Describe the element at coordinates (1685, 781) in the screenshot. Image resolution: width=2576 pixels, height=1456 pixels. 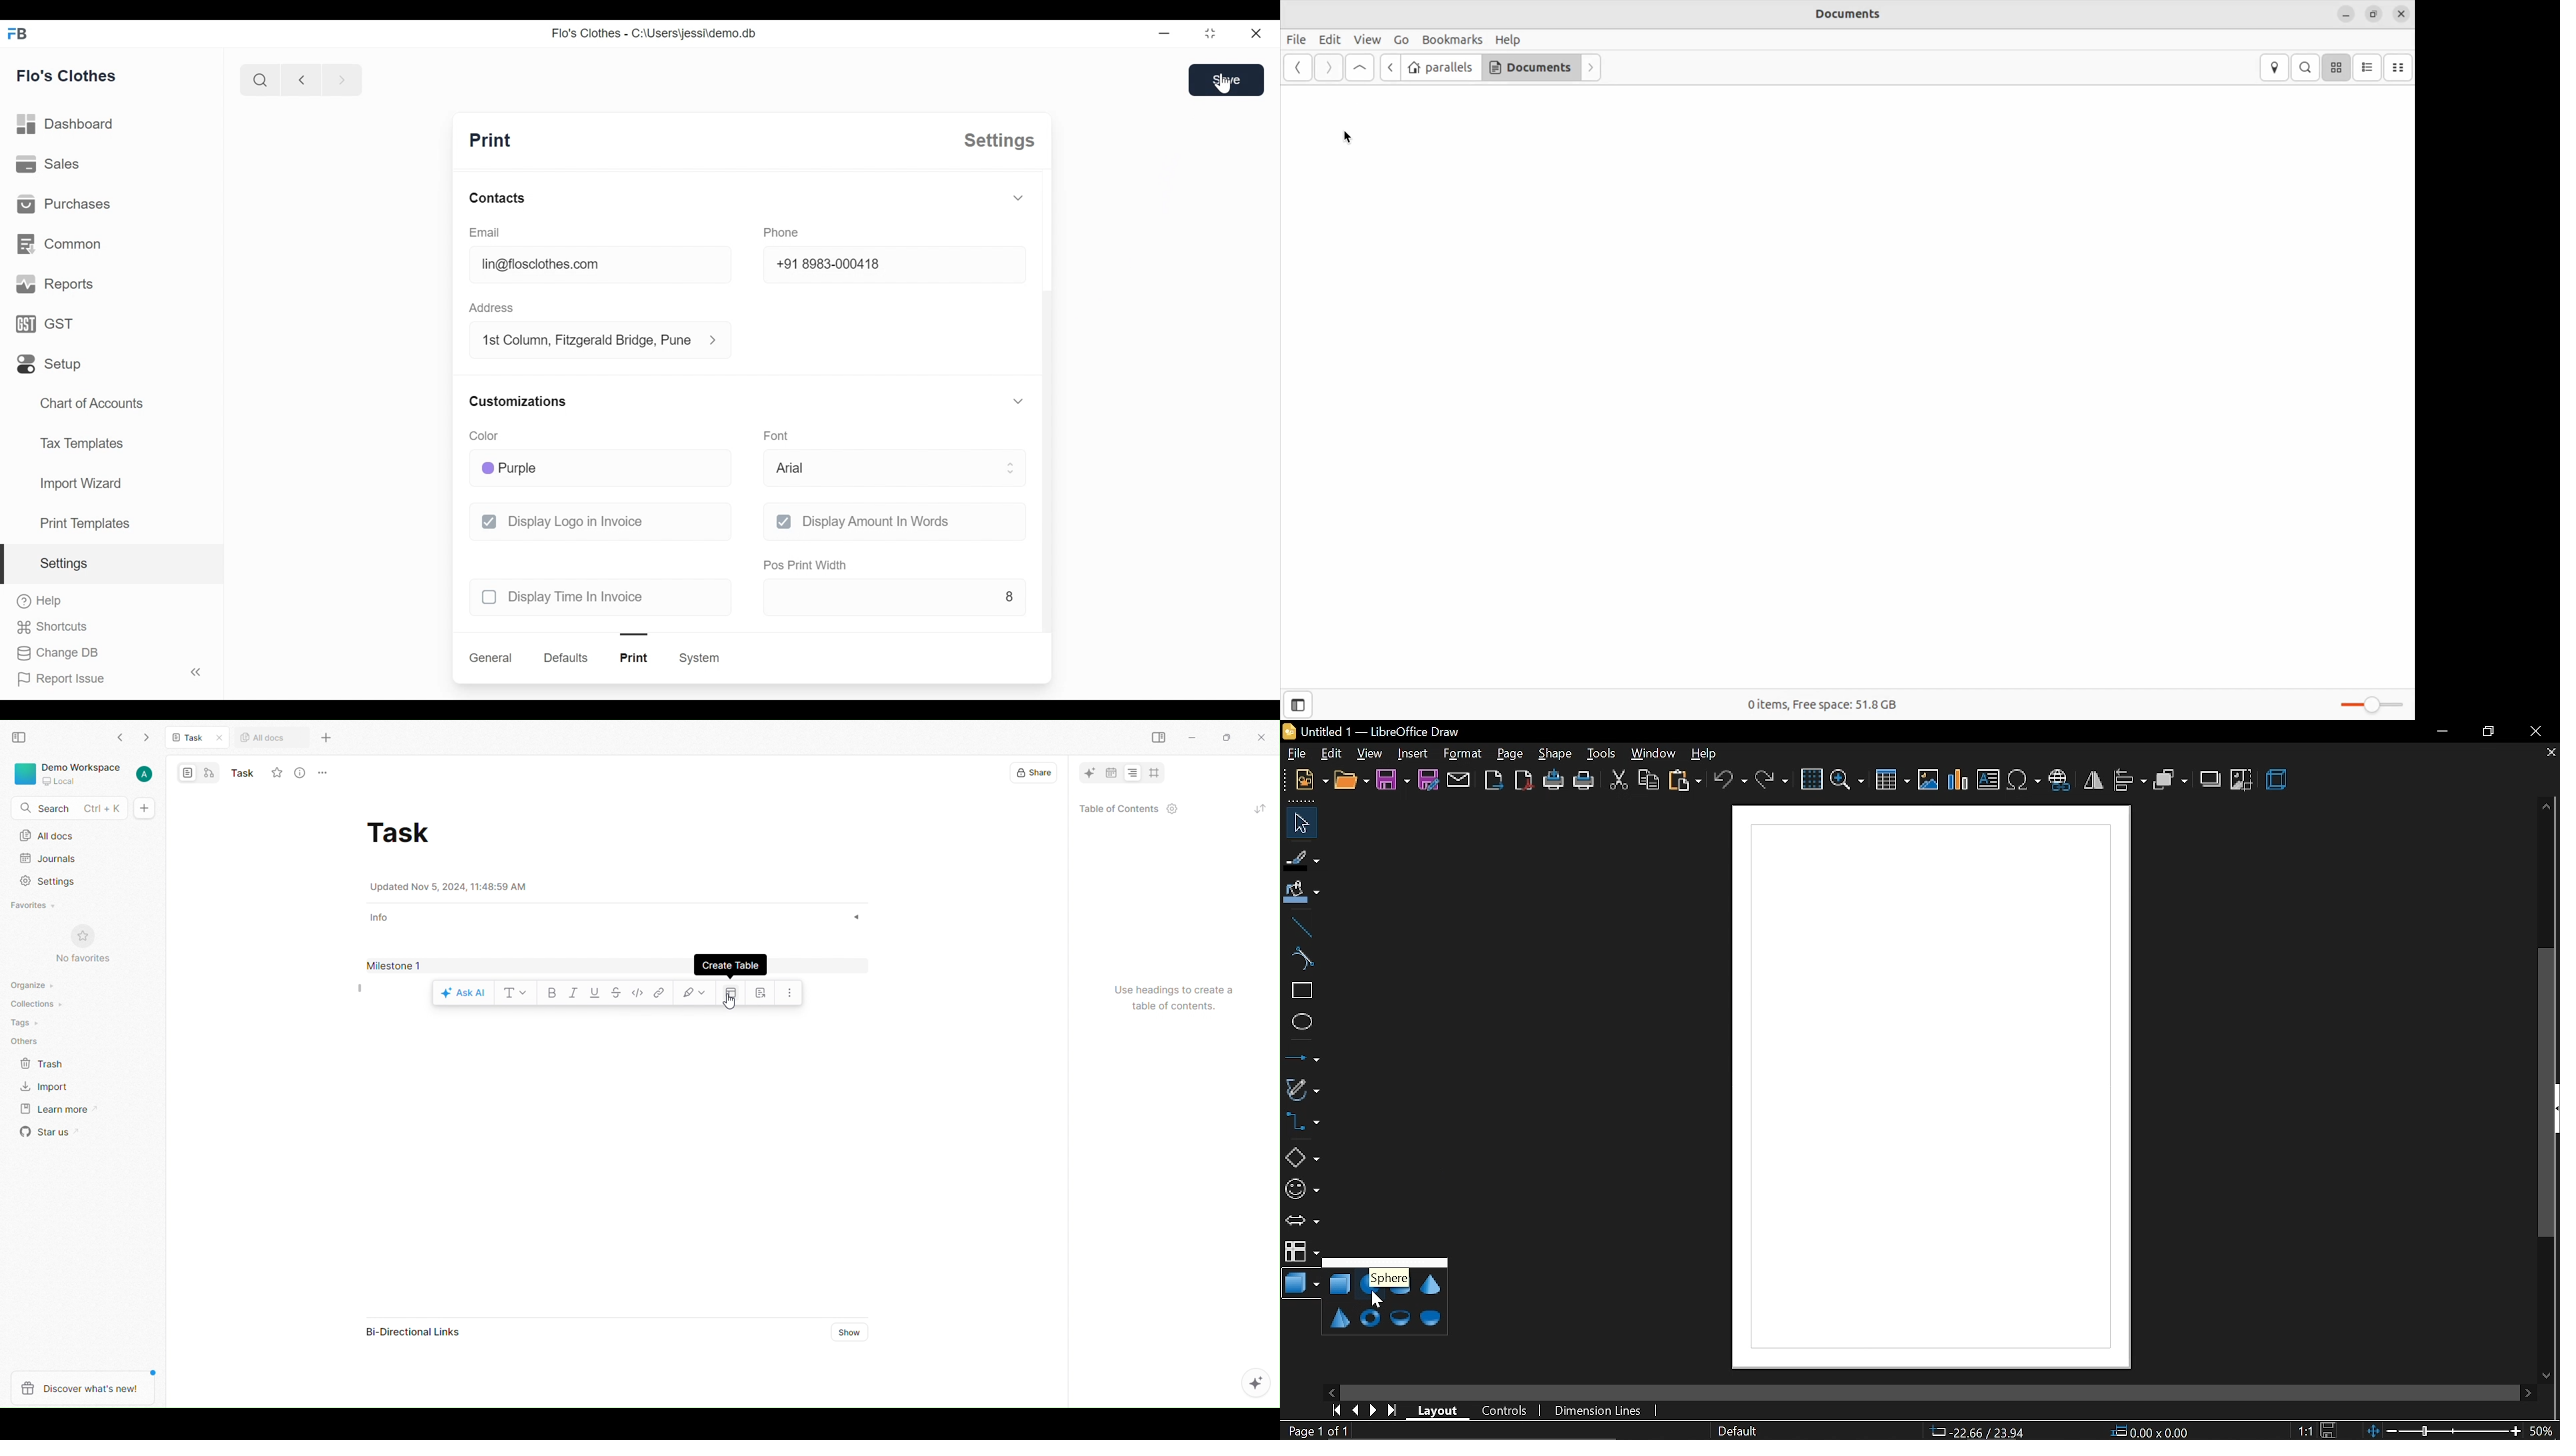
I see `paste` at that location.